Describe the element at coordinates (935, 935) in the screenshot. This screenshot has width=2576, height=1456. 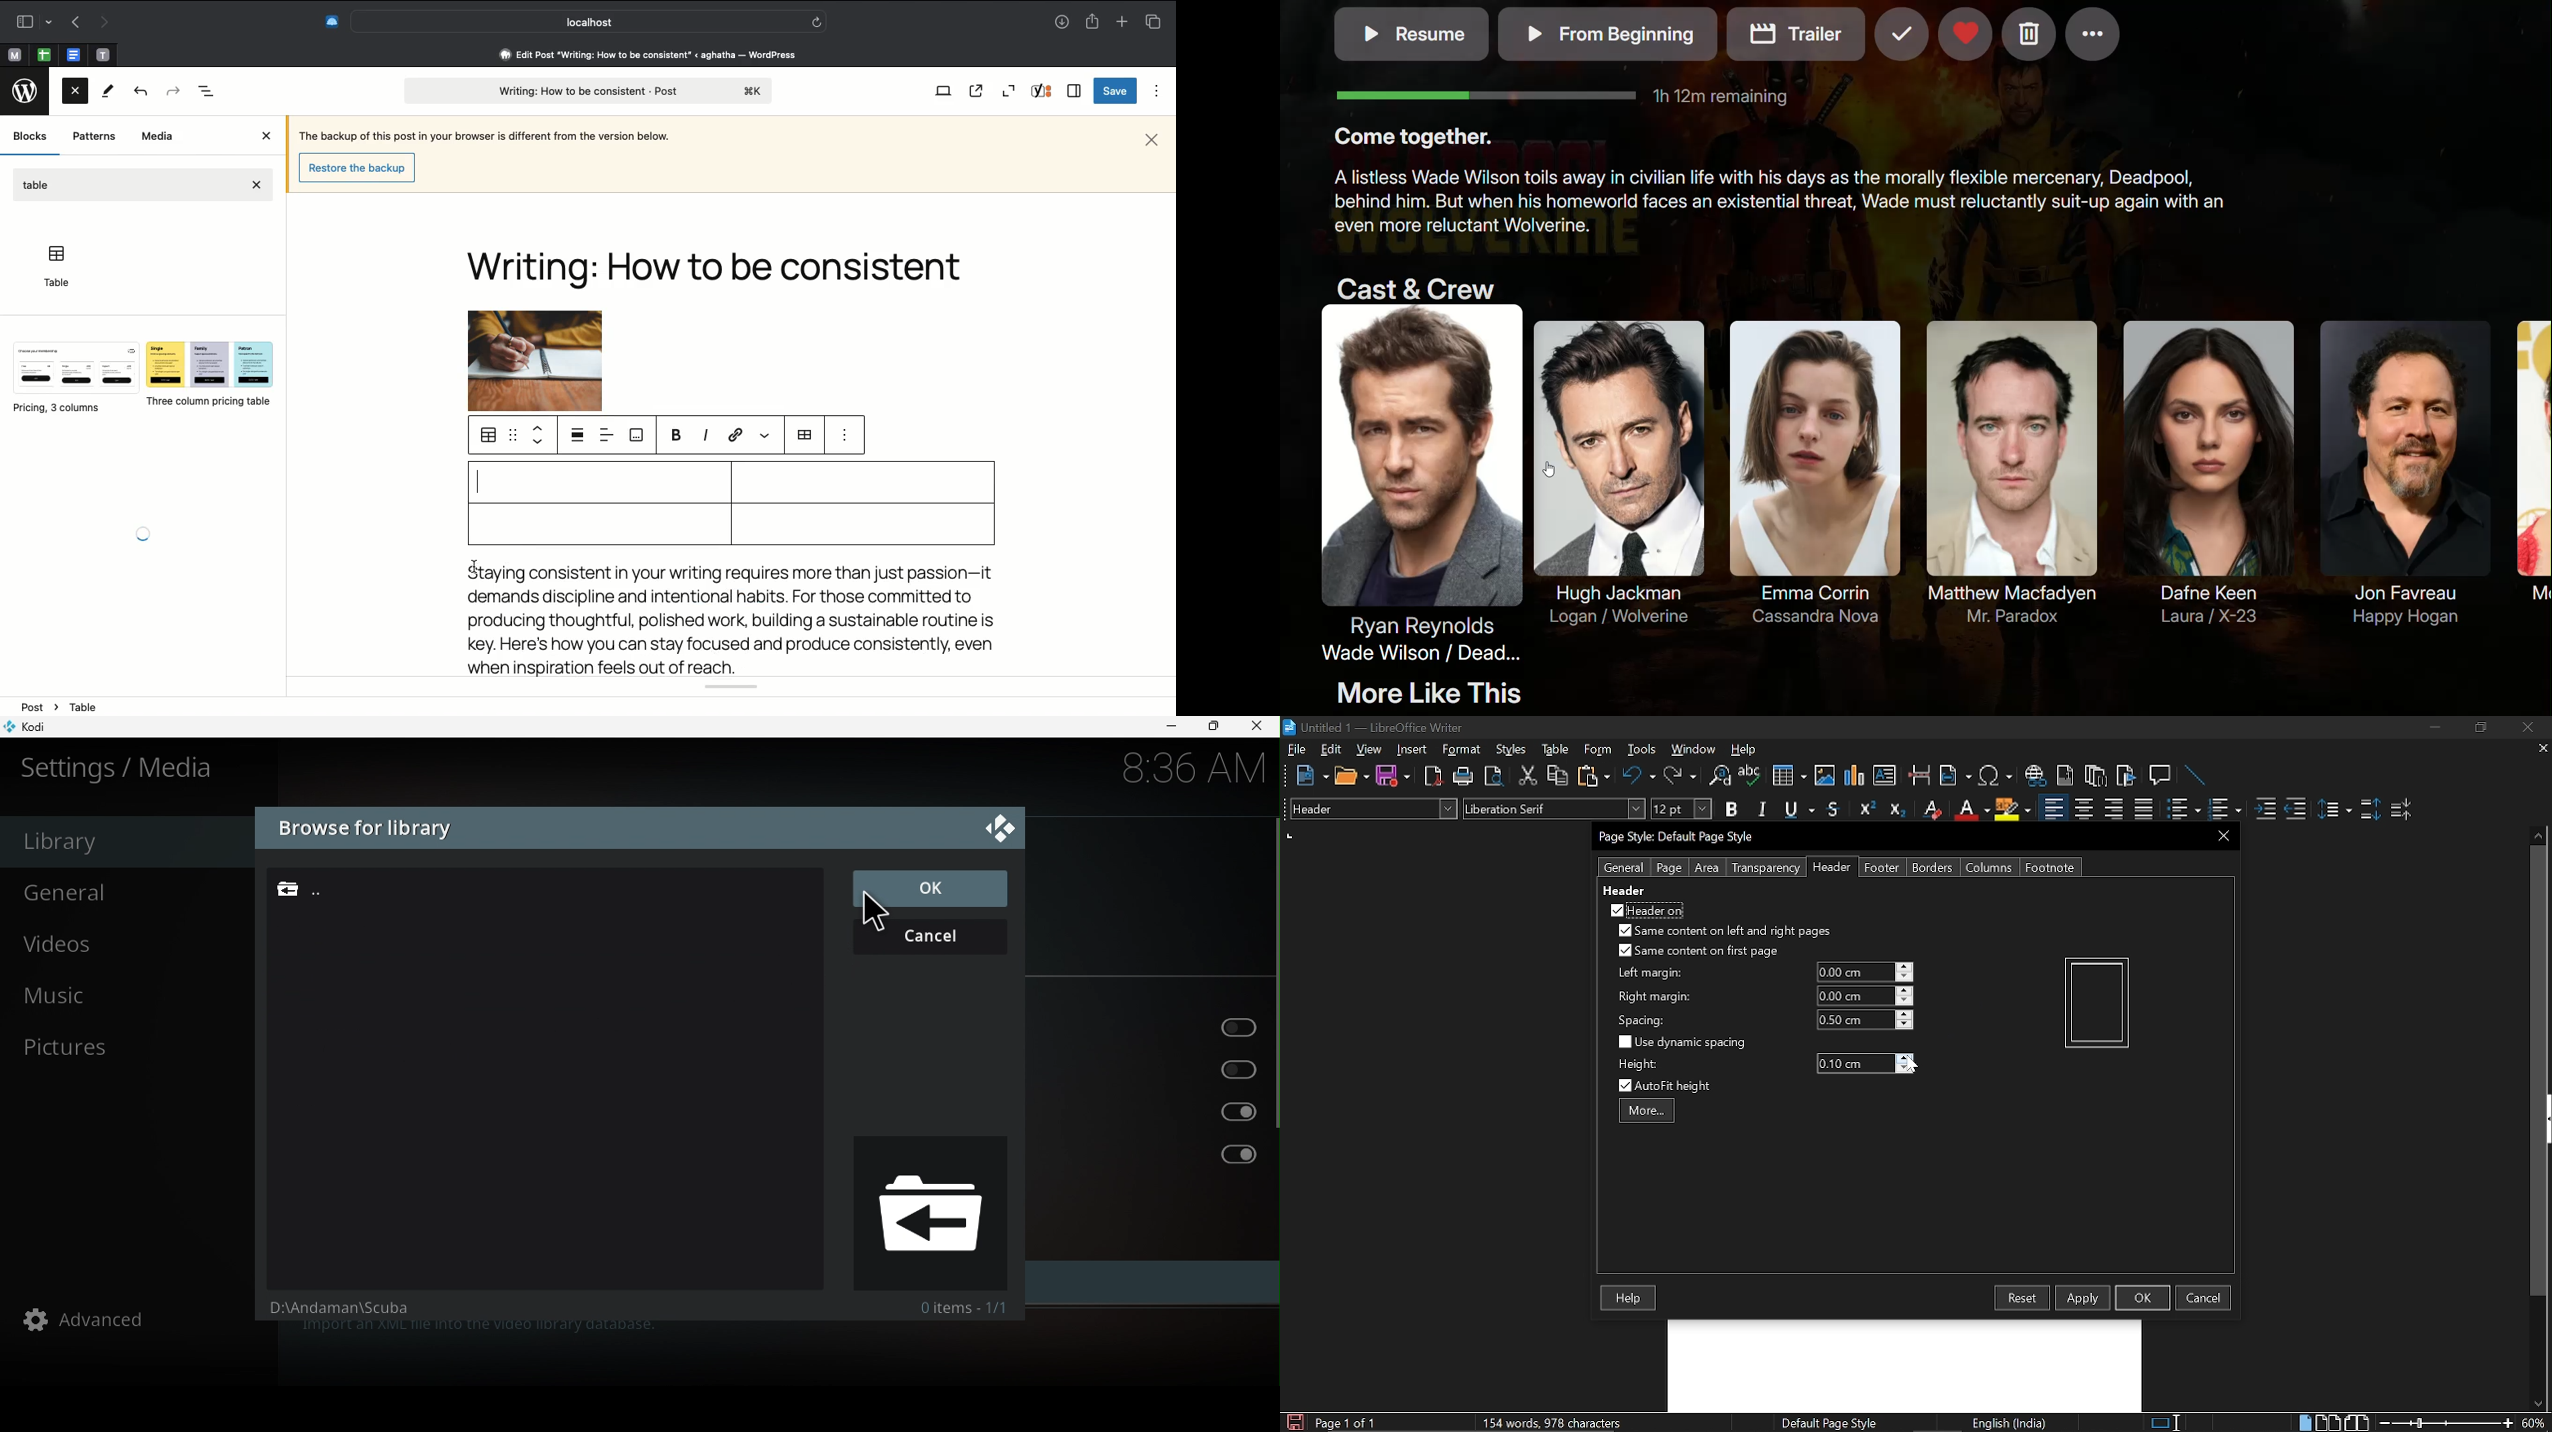
I see `Cancel` at that location.